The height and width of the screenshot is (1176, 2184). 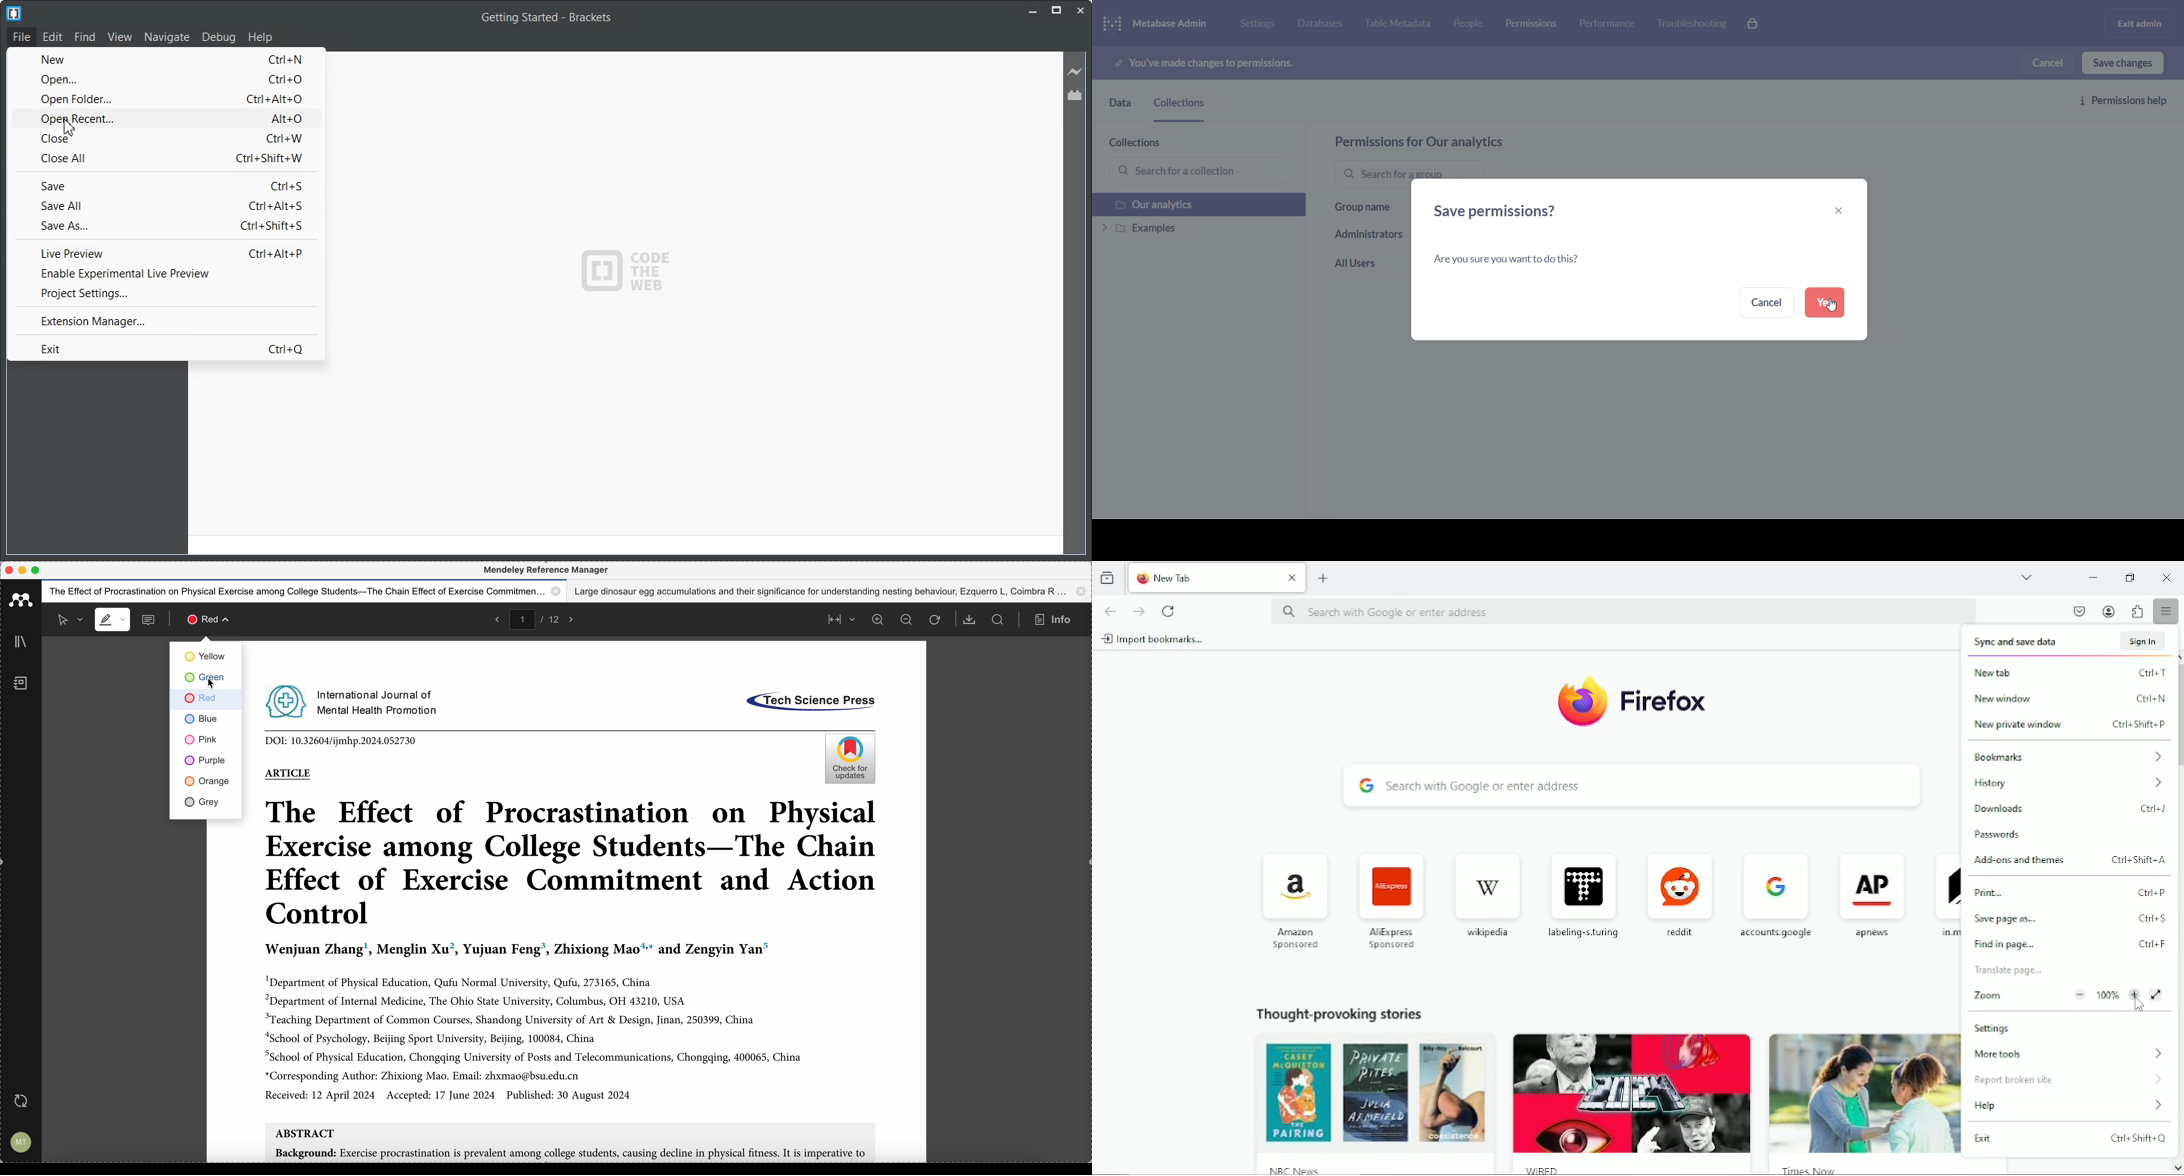 What do you see at coordinates (1056, 620) in the screenshot?
I see `info` at bounding box center [1056, 620].